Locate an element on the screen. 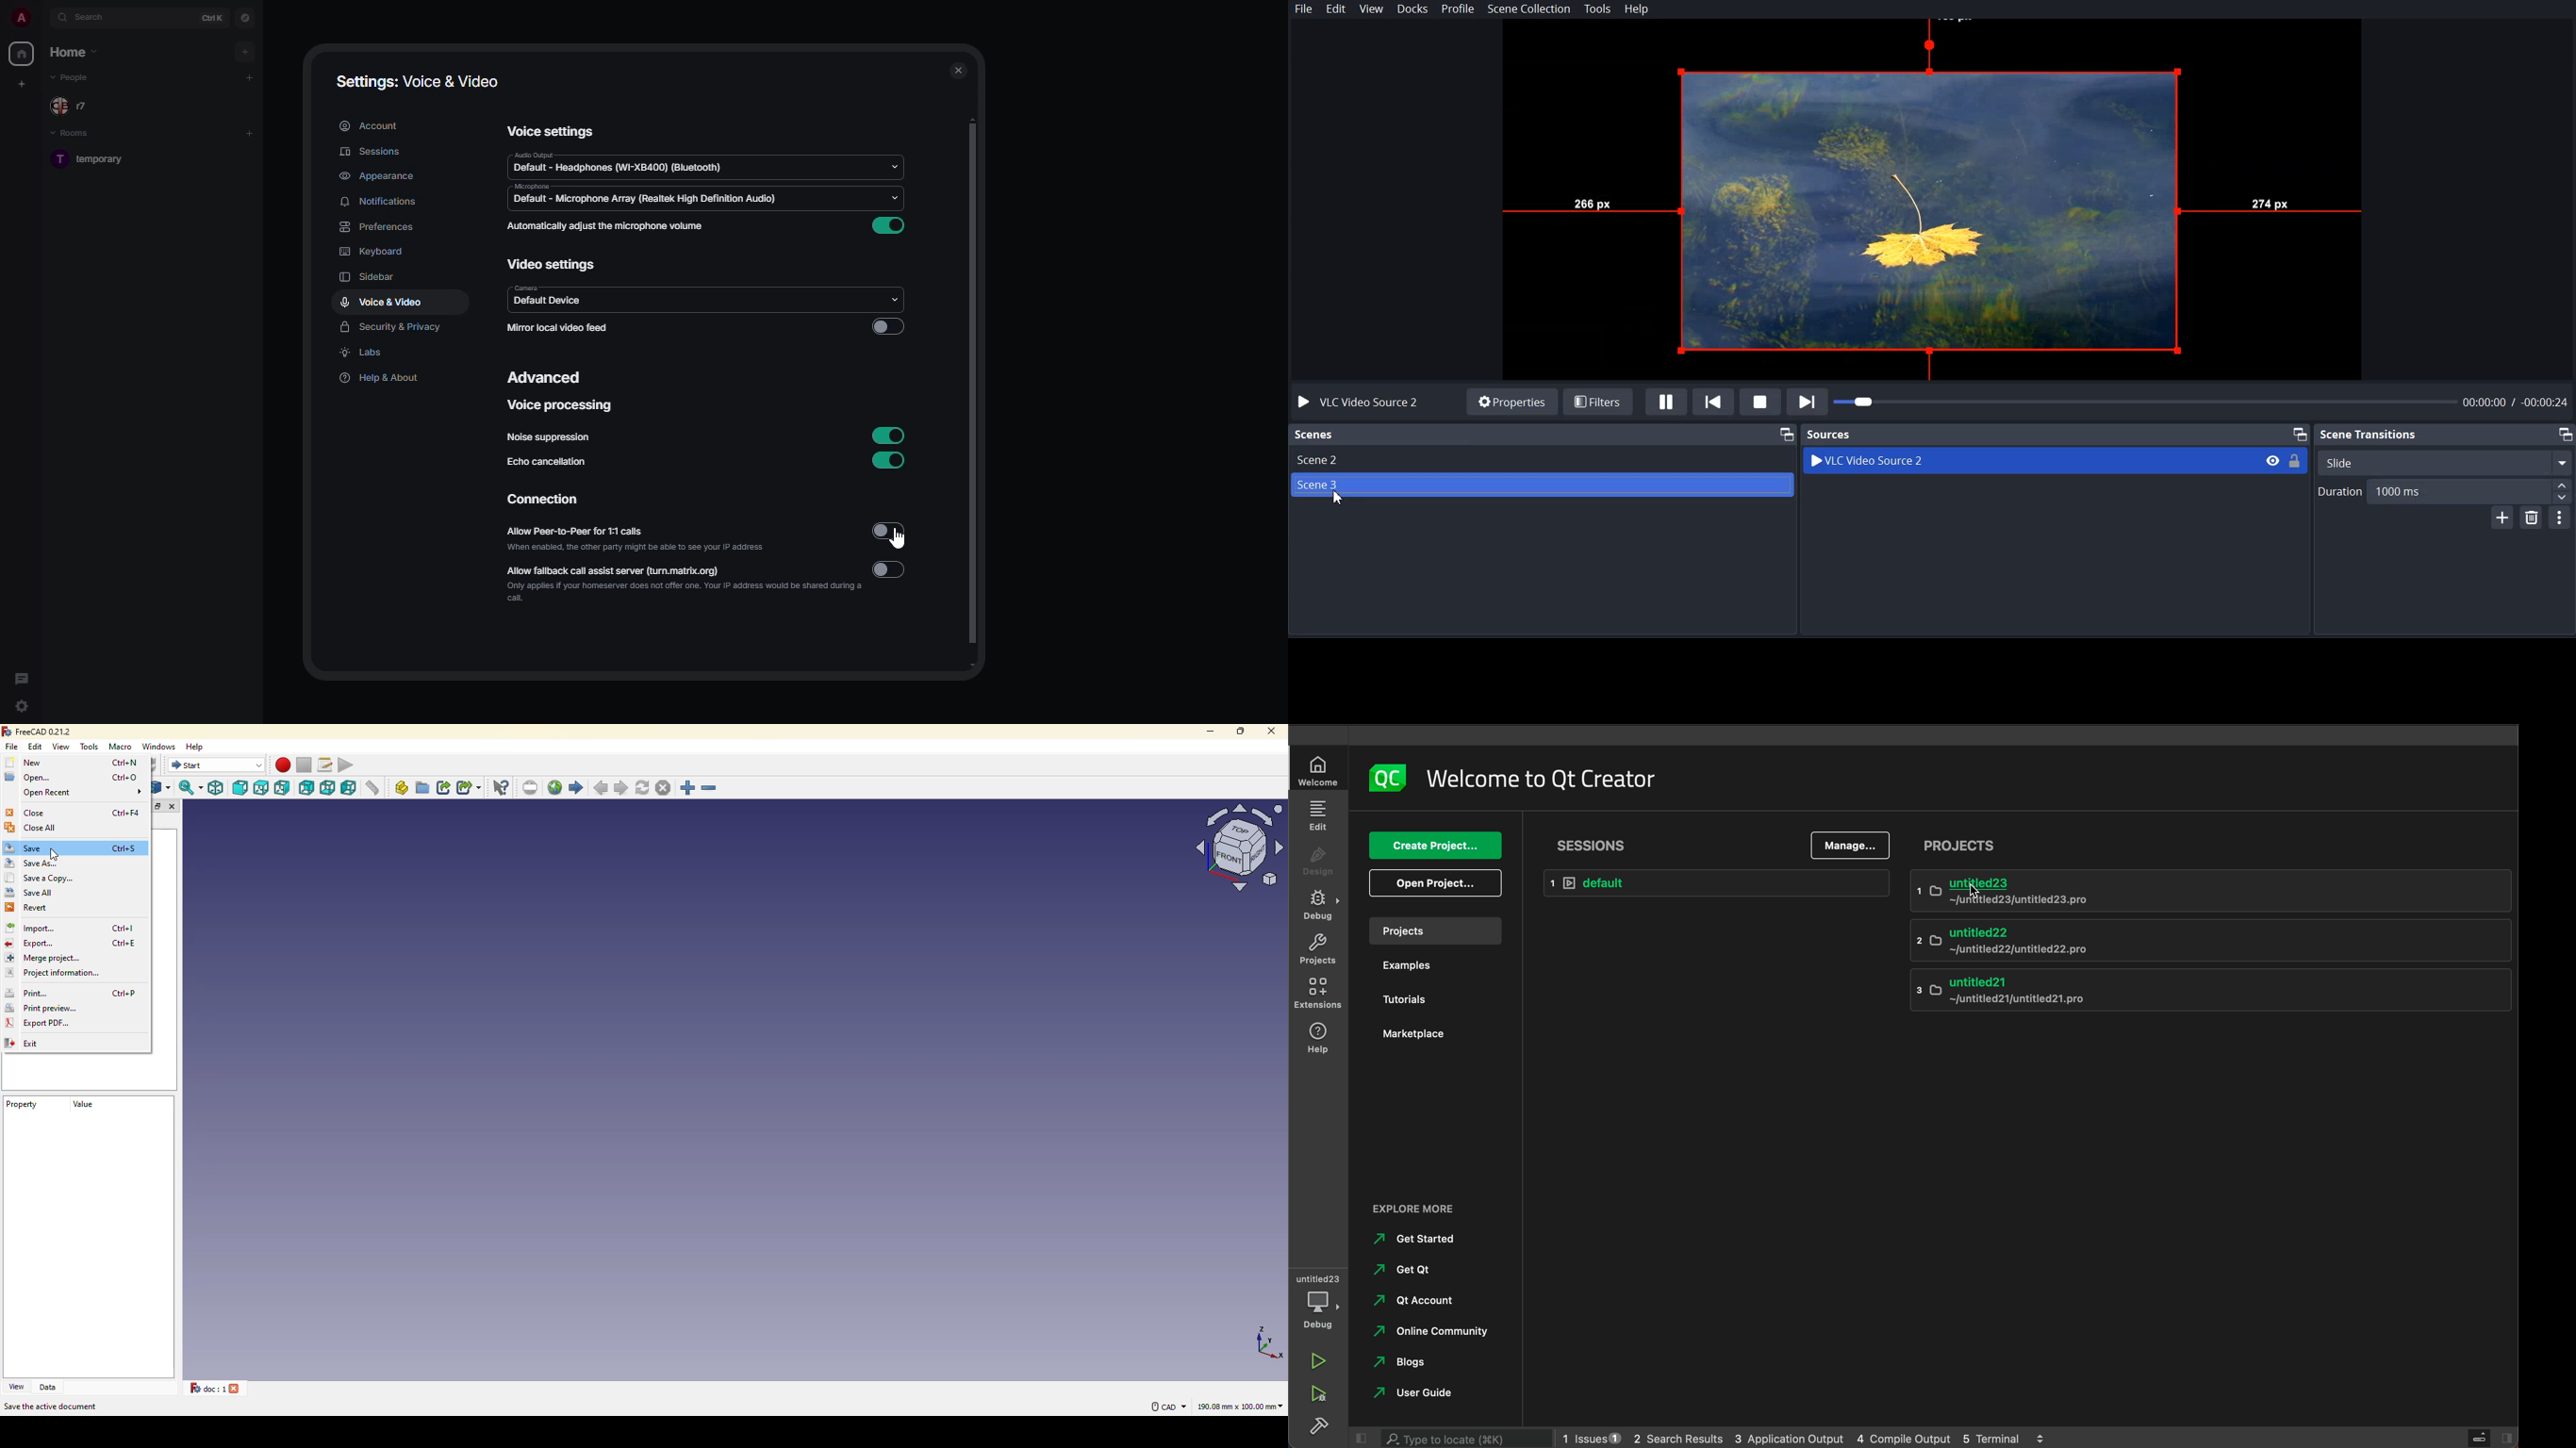 The width and height of the screenshot is (2576, 1456). extensions is located at coordinates (1317, 997).